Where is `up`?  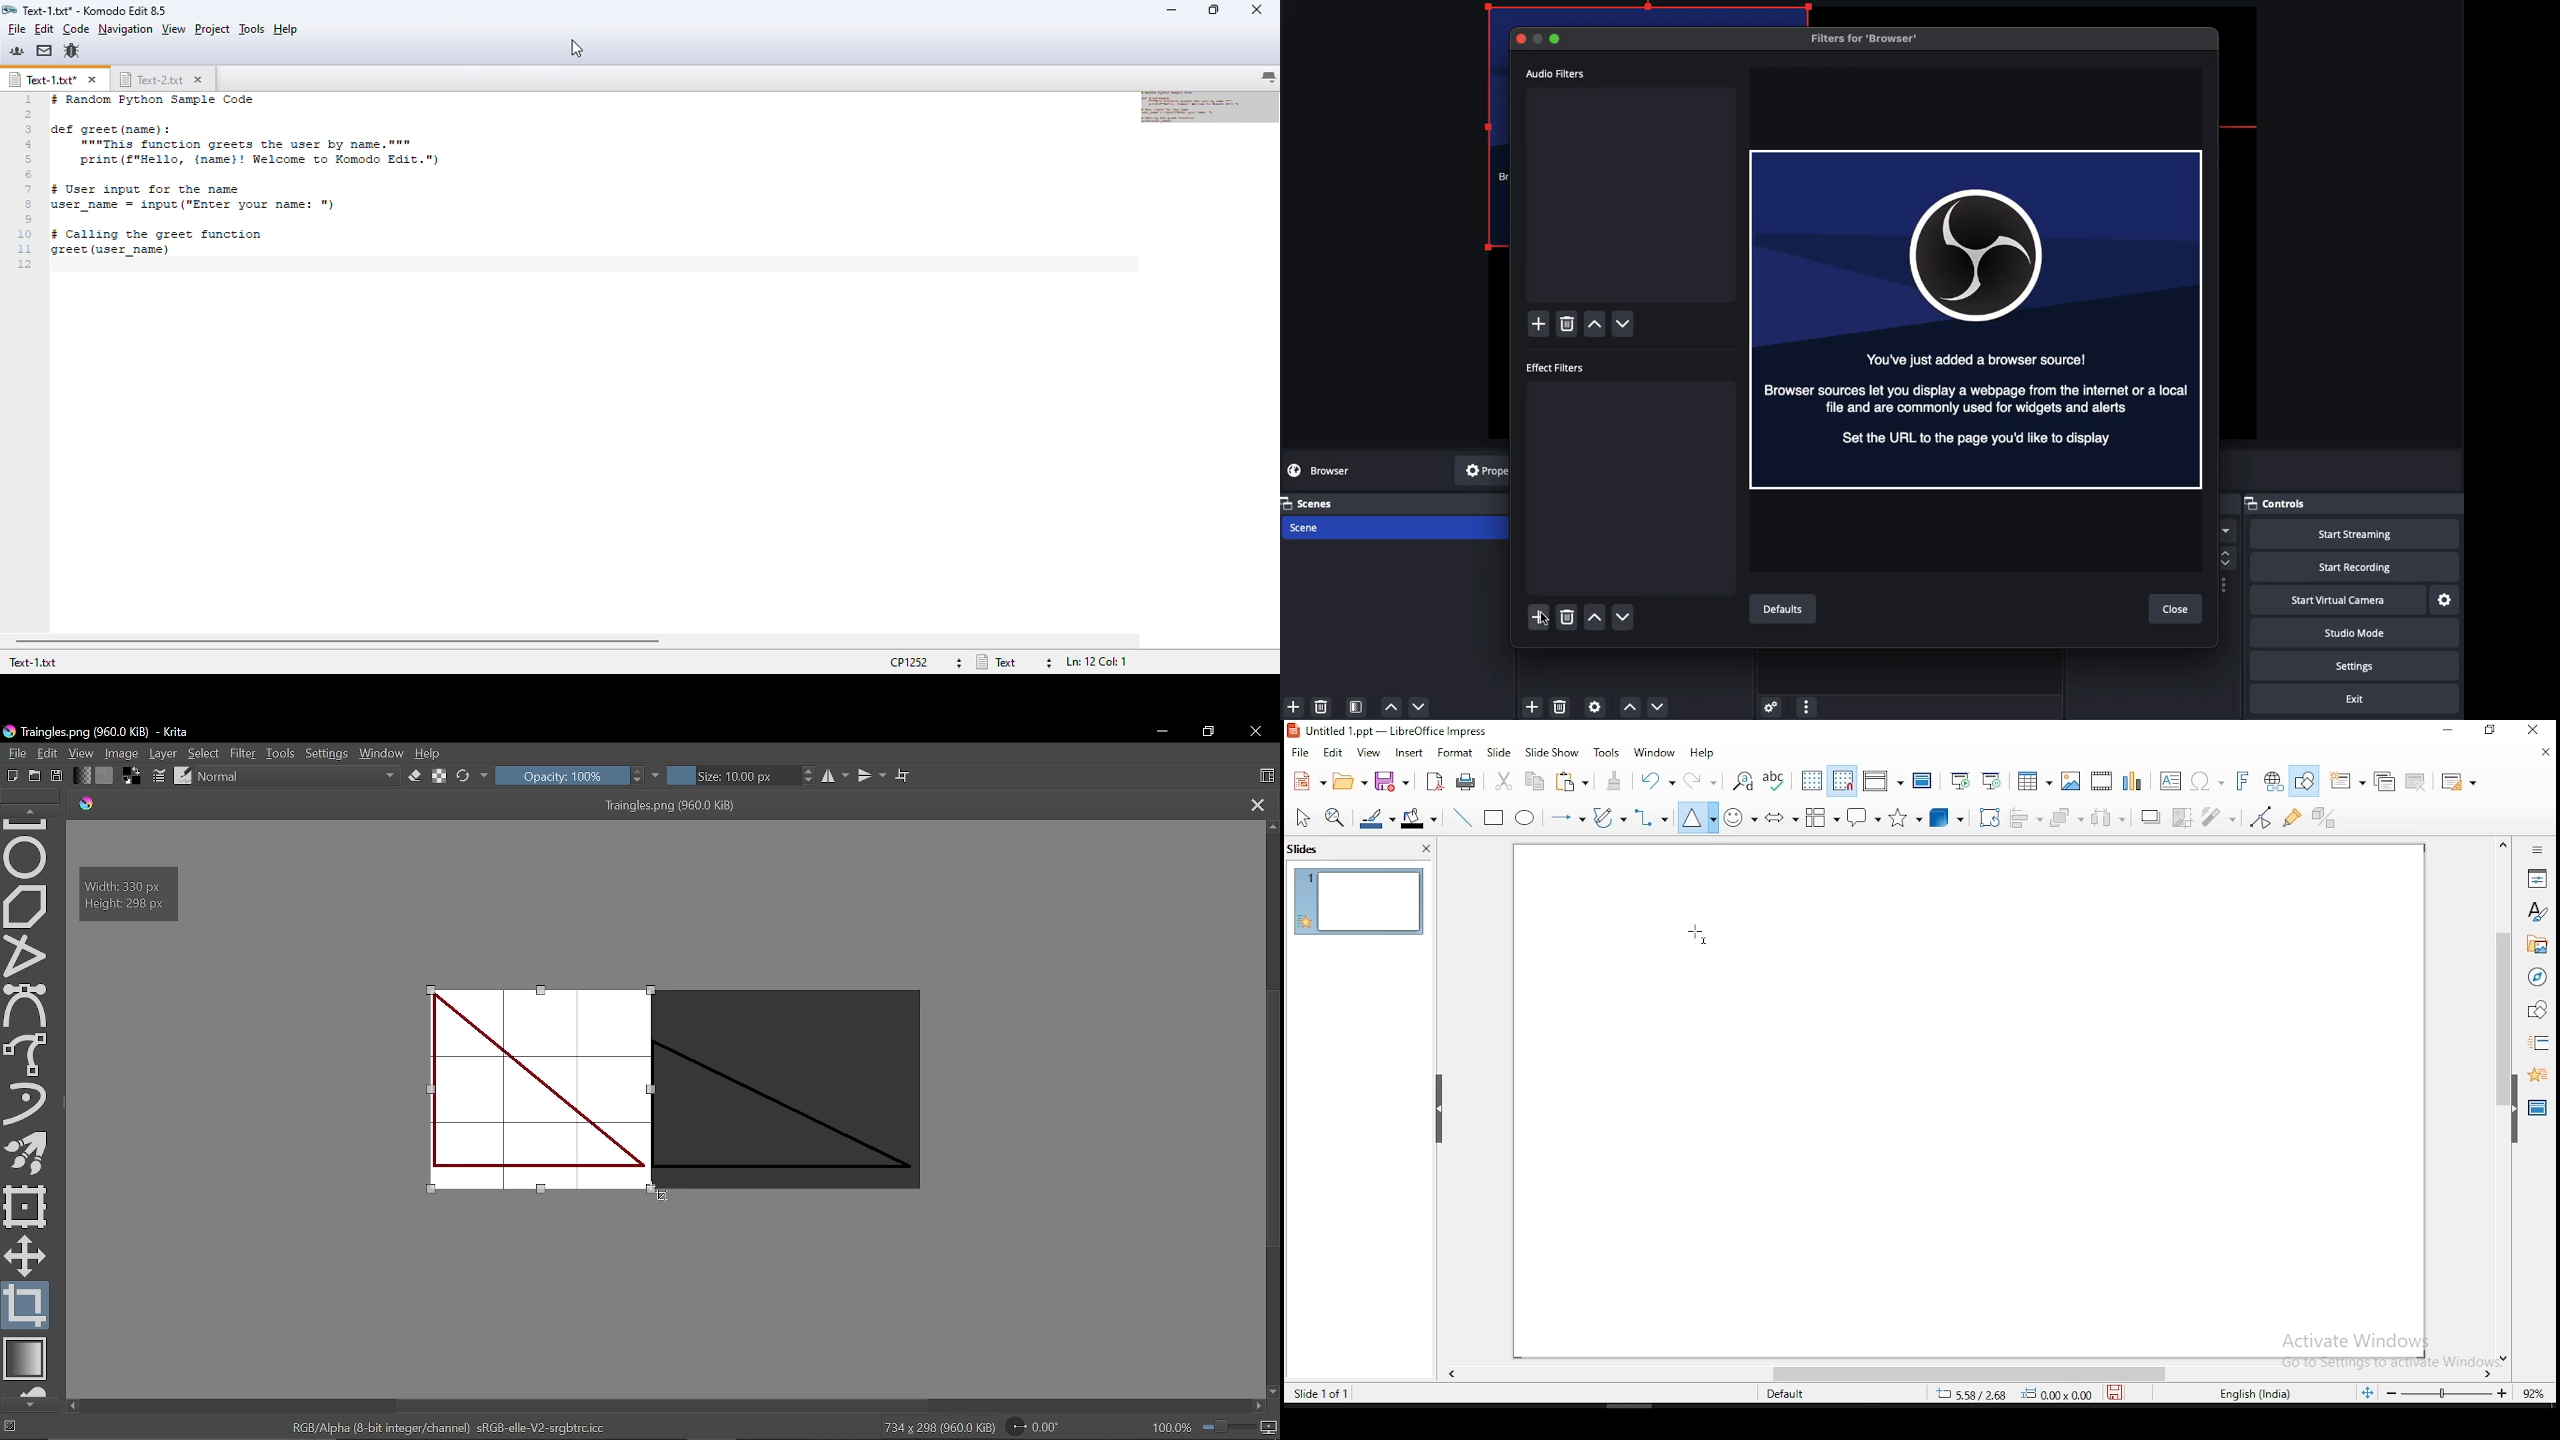 up is located at coordinates (1596, 616).